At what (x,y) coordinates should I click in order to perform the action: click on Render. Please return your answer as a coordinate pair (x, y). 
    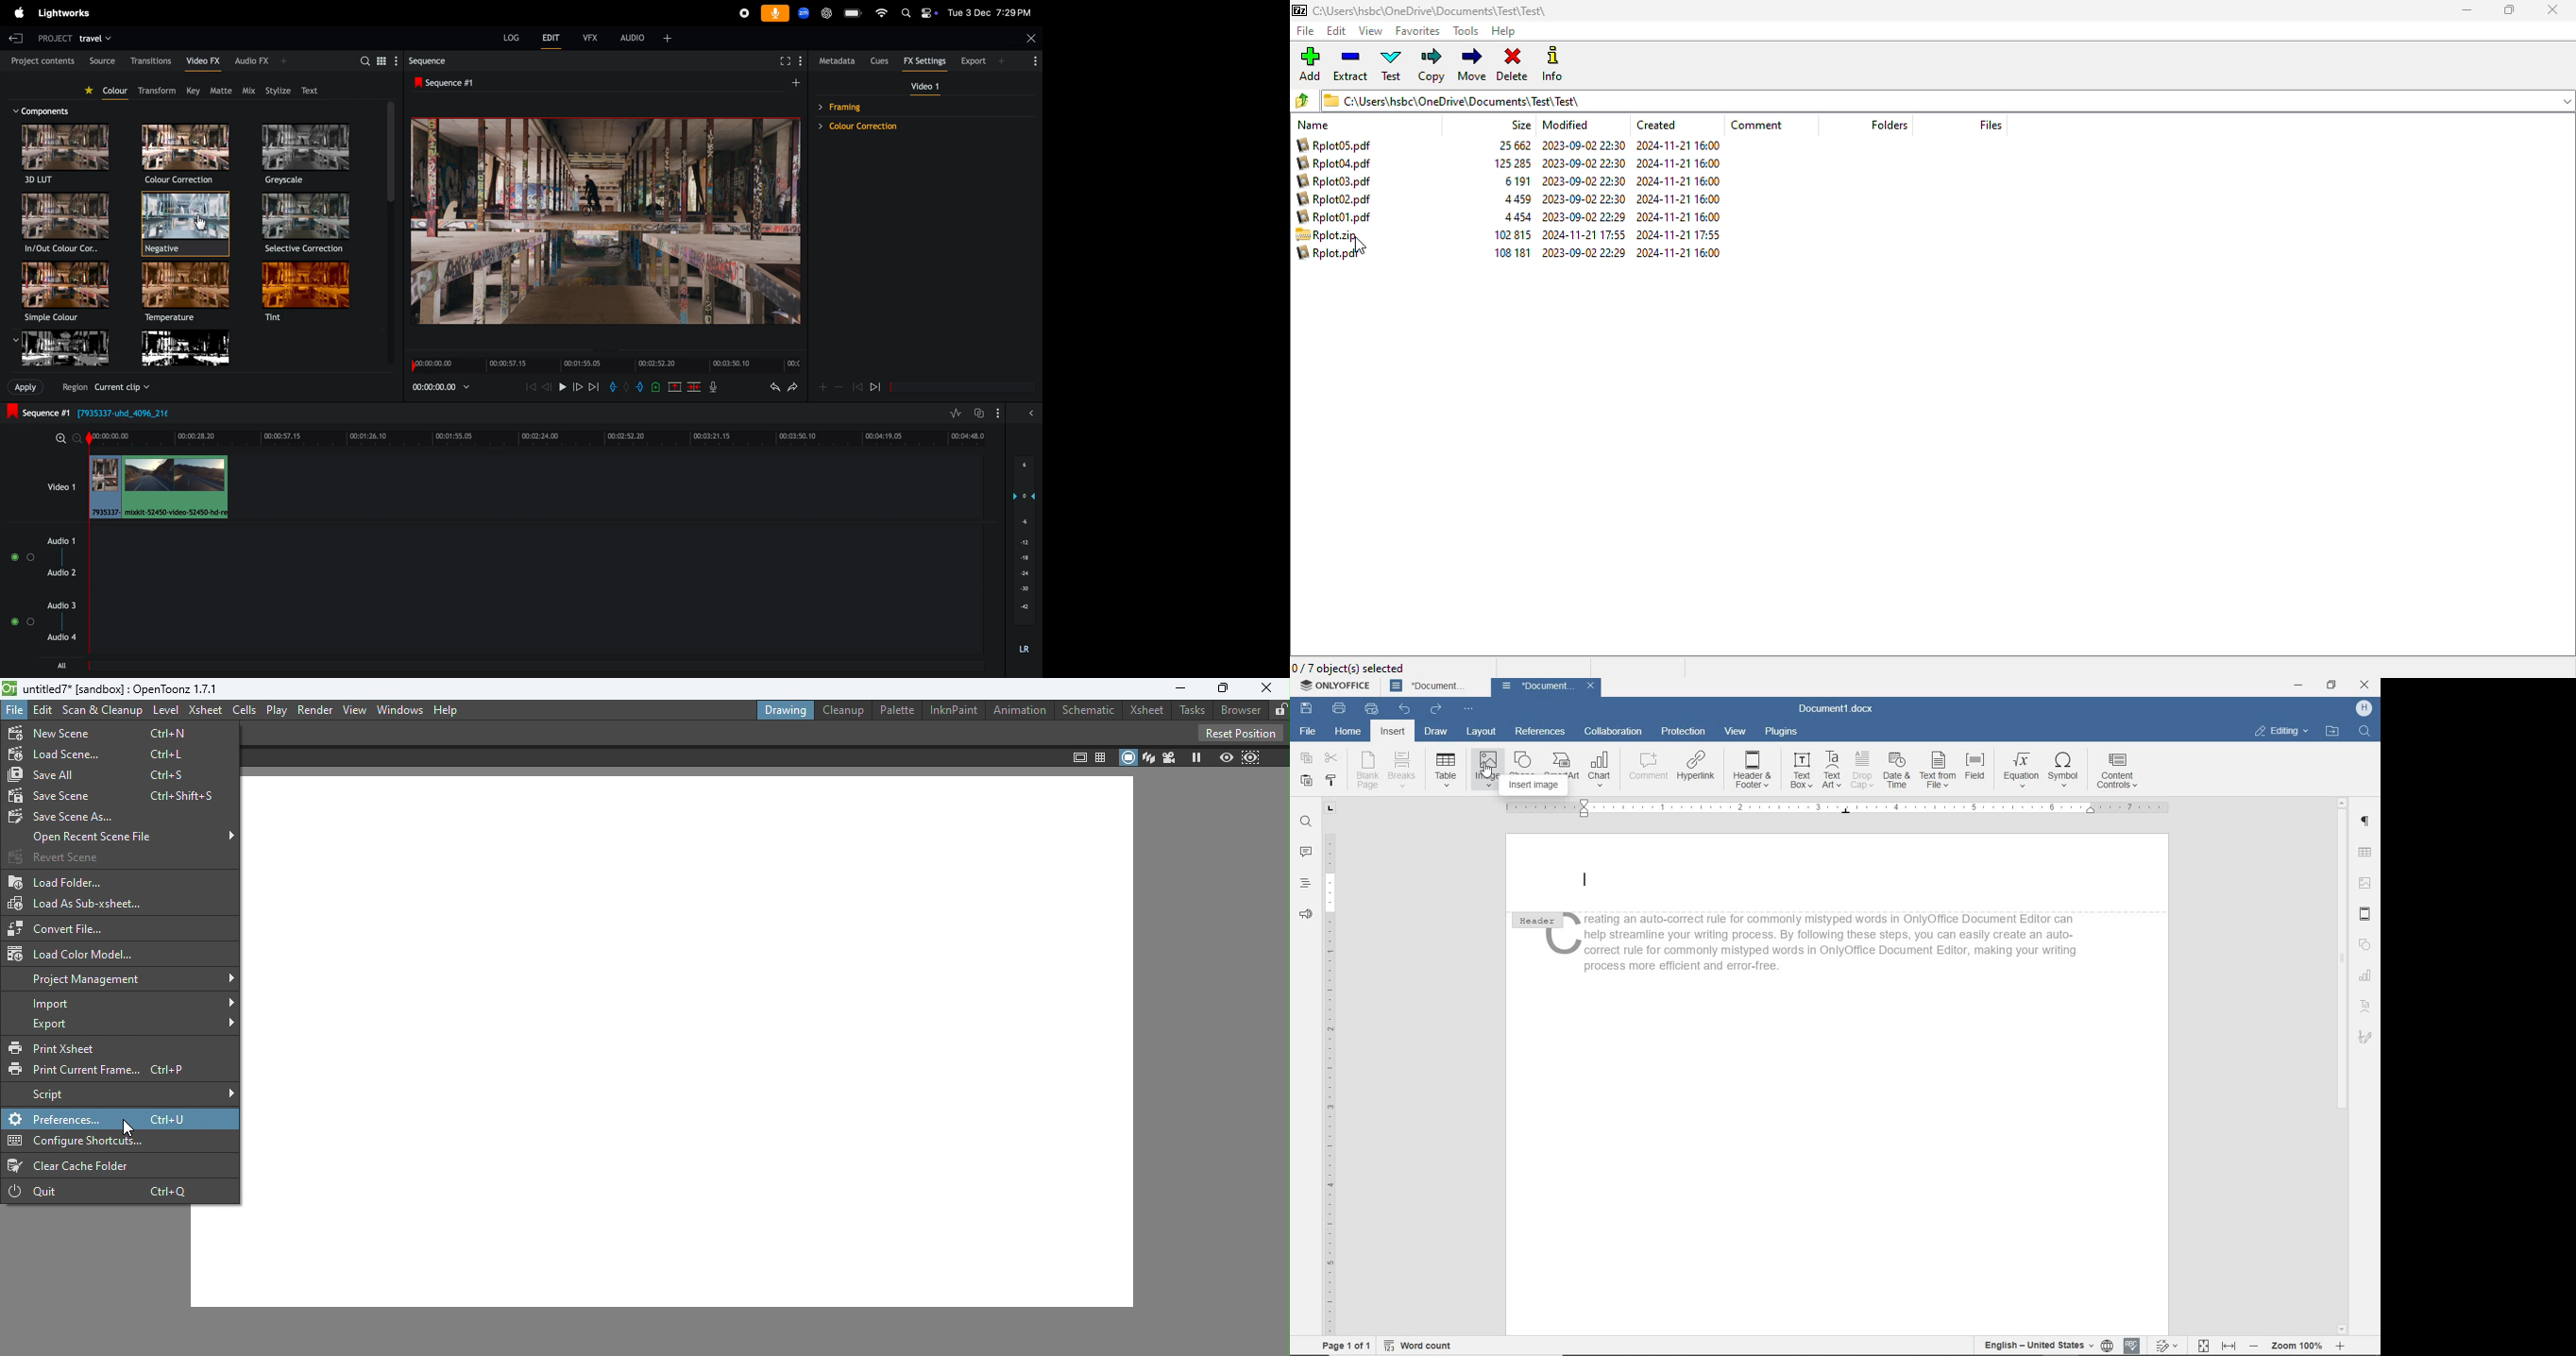
    Looking at the image, I should click on (315, 710).